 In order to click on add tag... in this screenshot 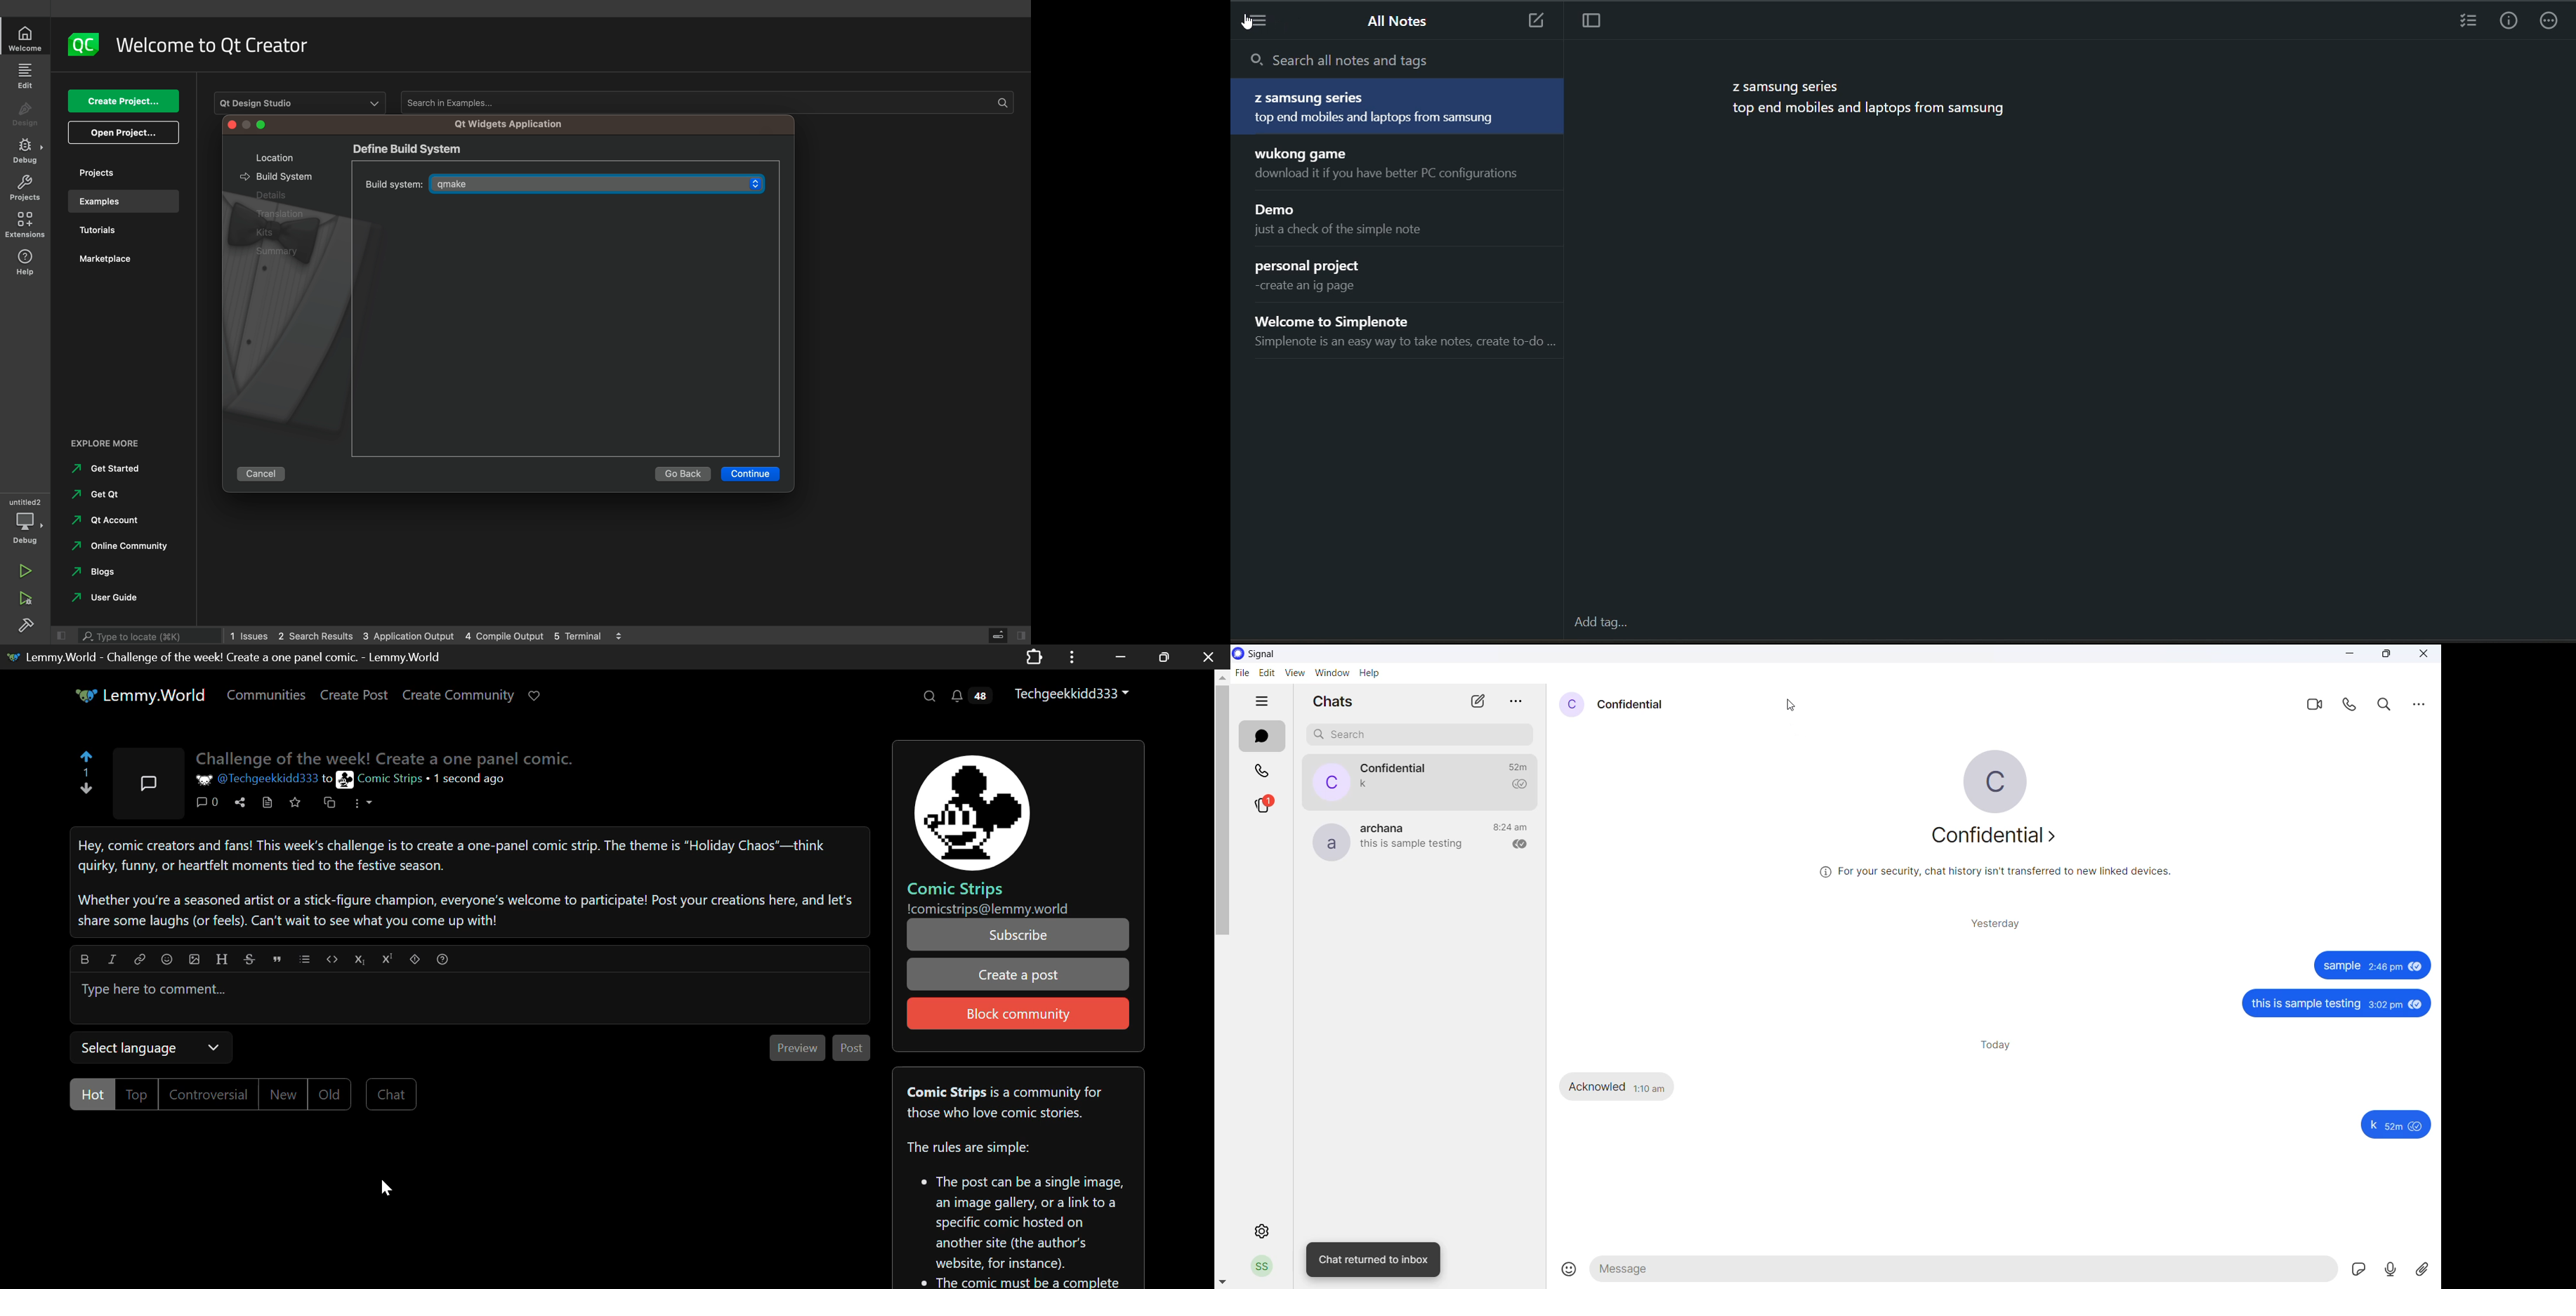, I will do `click(1600, 623)`.